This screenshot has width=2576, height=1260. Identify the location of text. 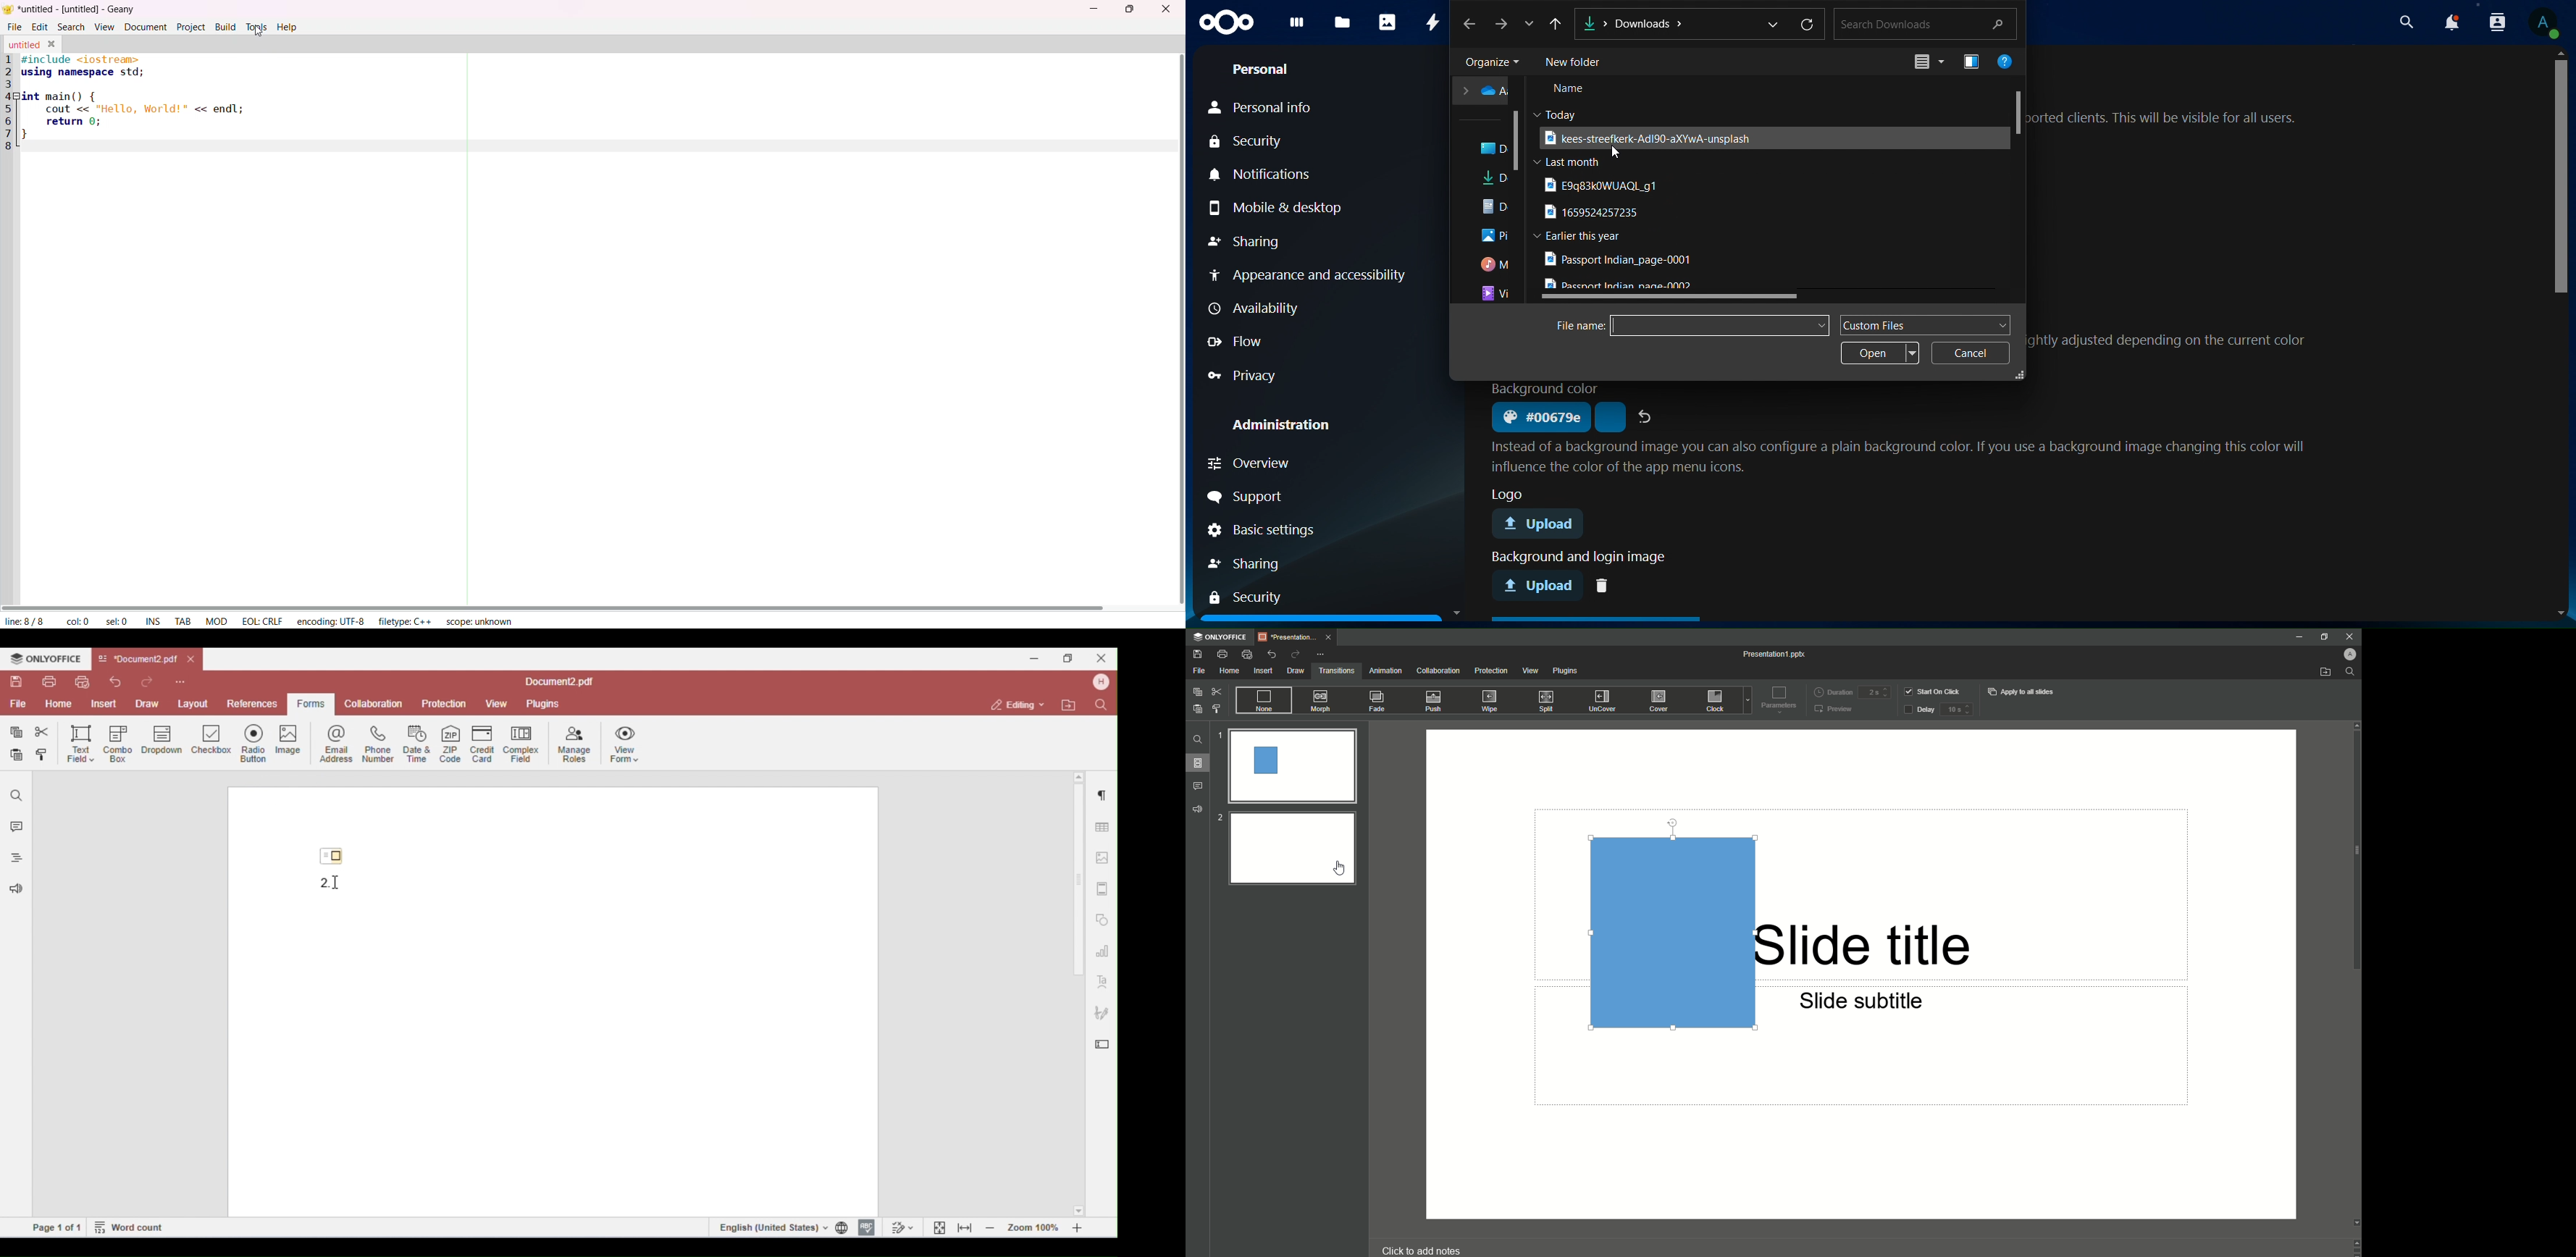
(2170, 343).